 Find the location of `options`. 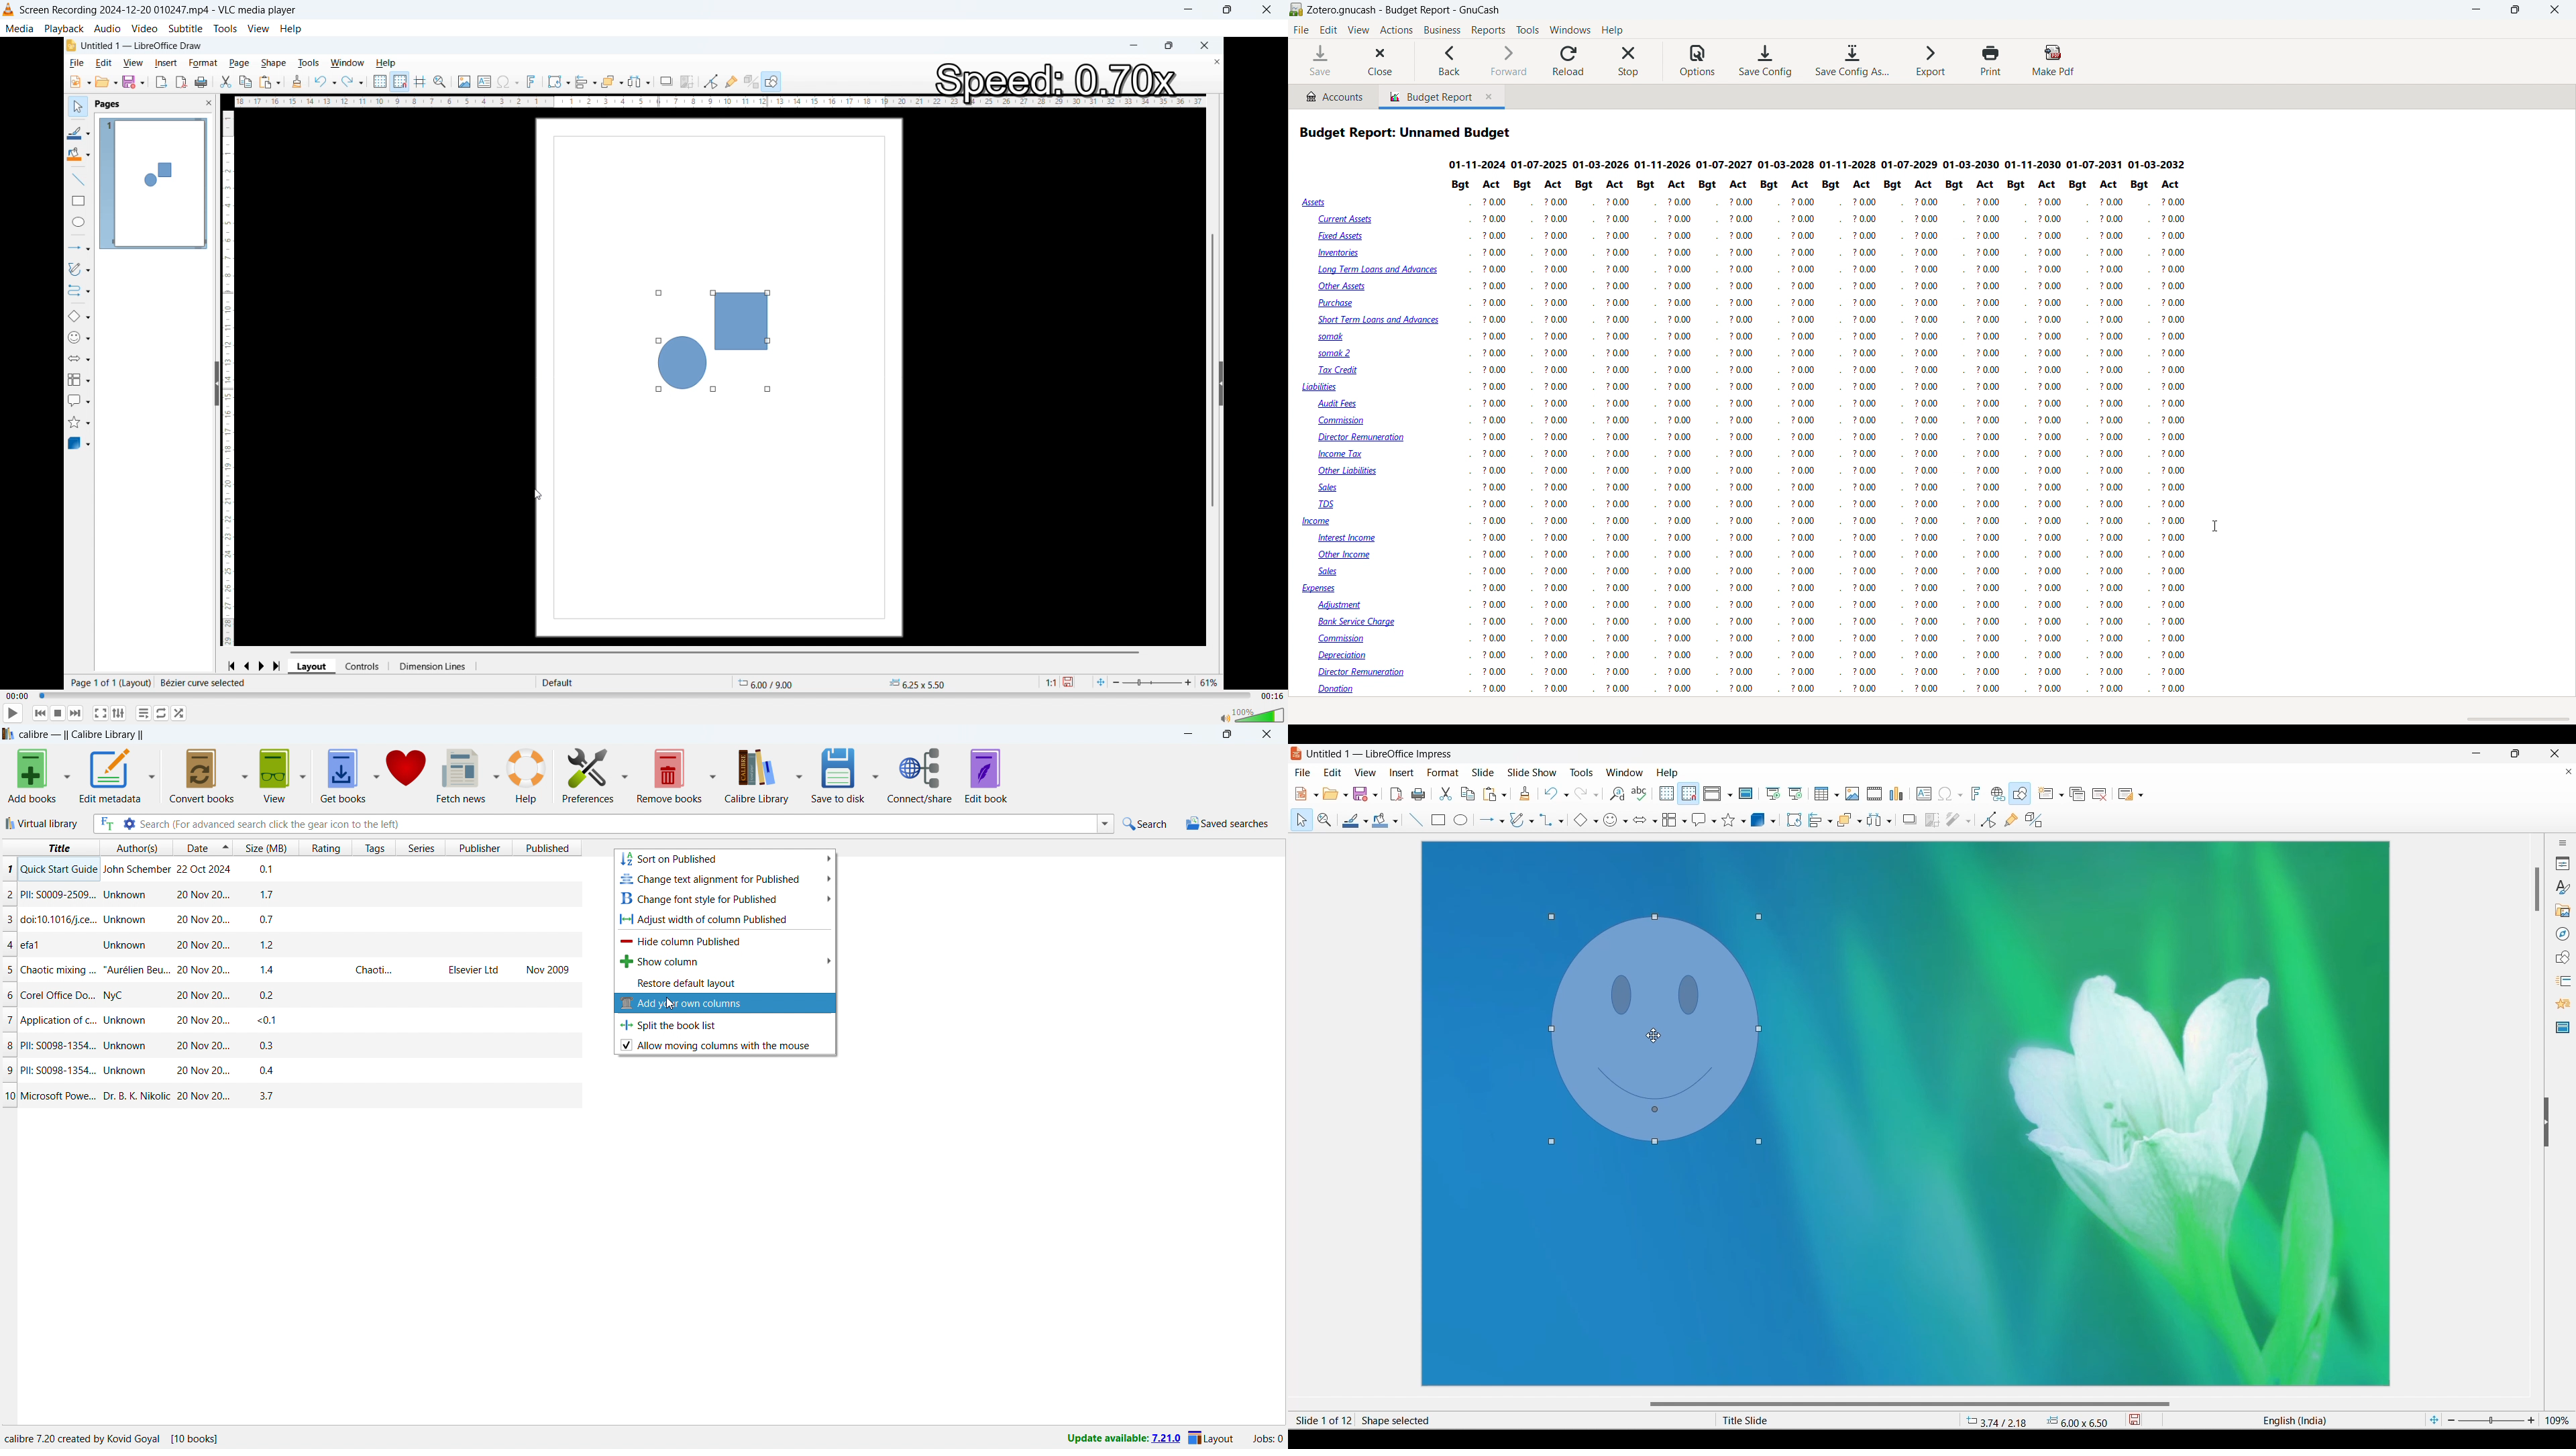

options is located at coordinates (1697, 62).